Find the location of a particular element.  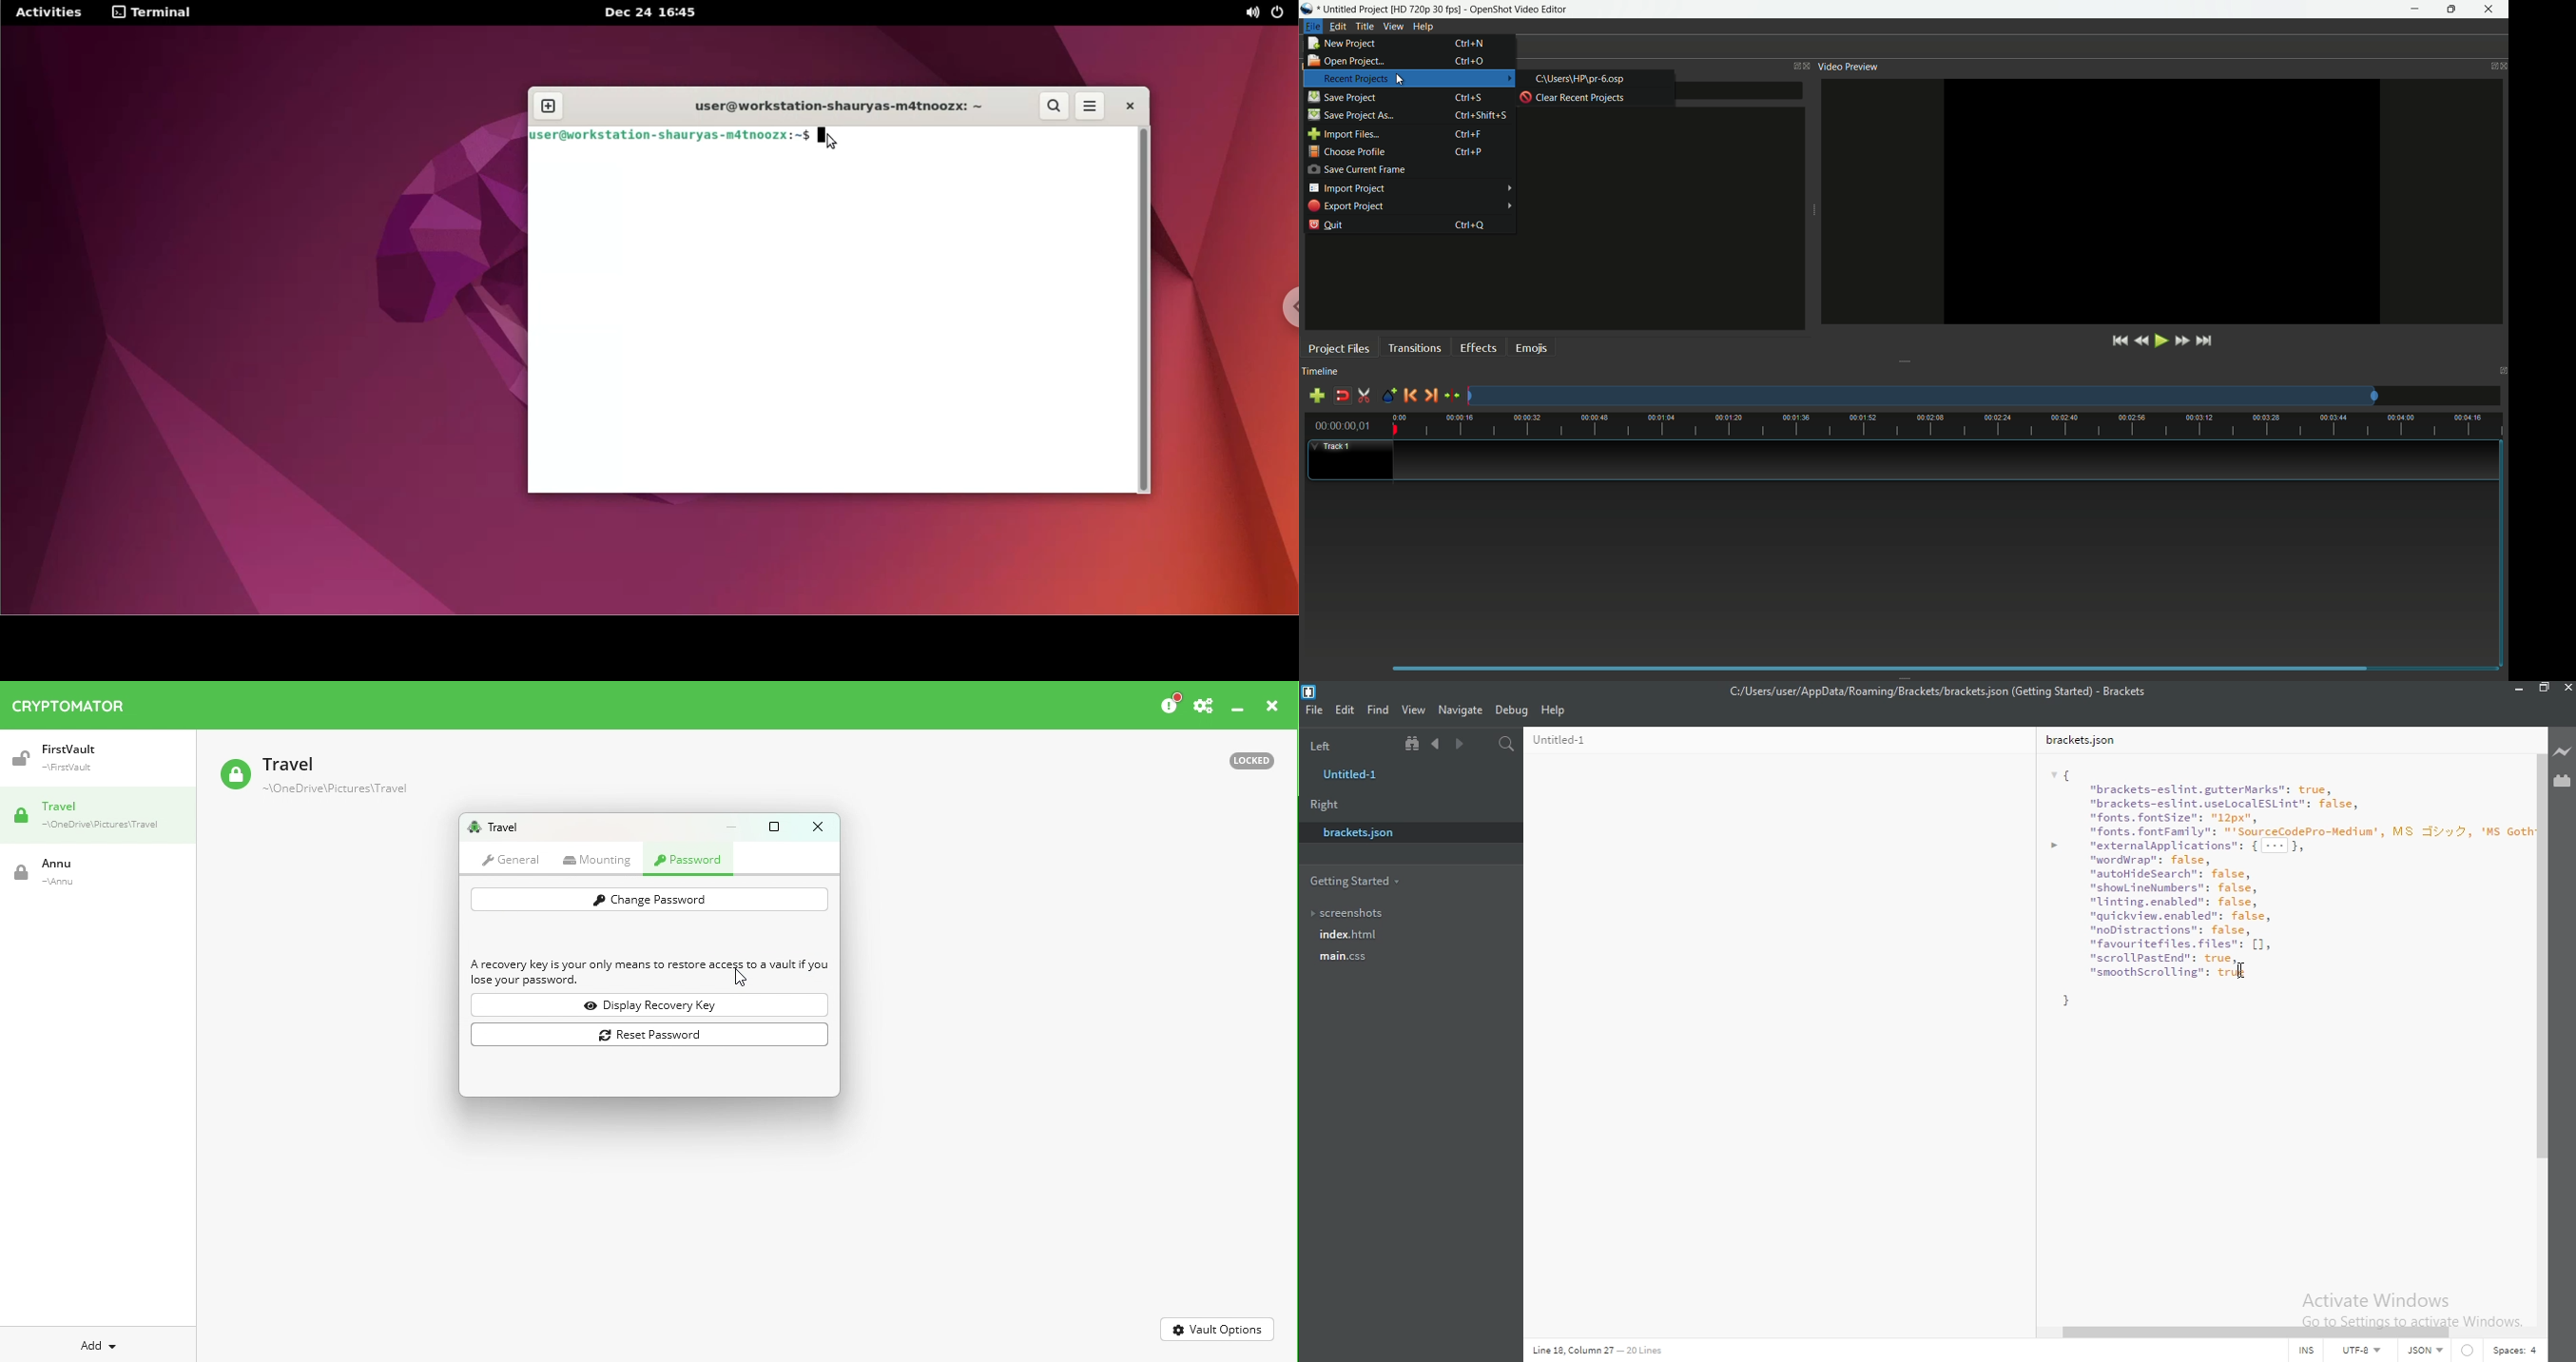

Navigate is located at coordinates (1462, 709).